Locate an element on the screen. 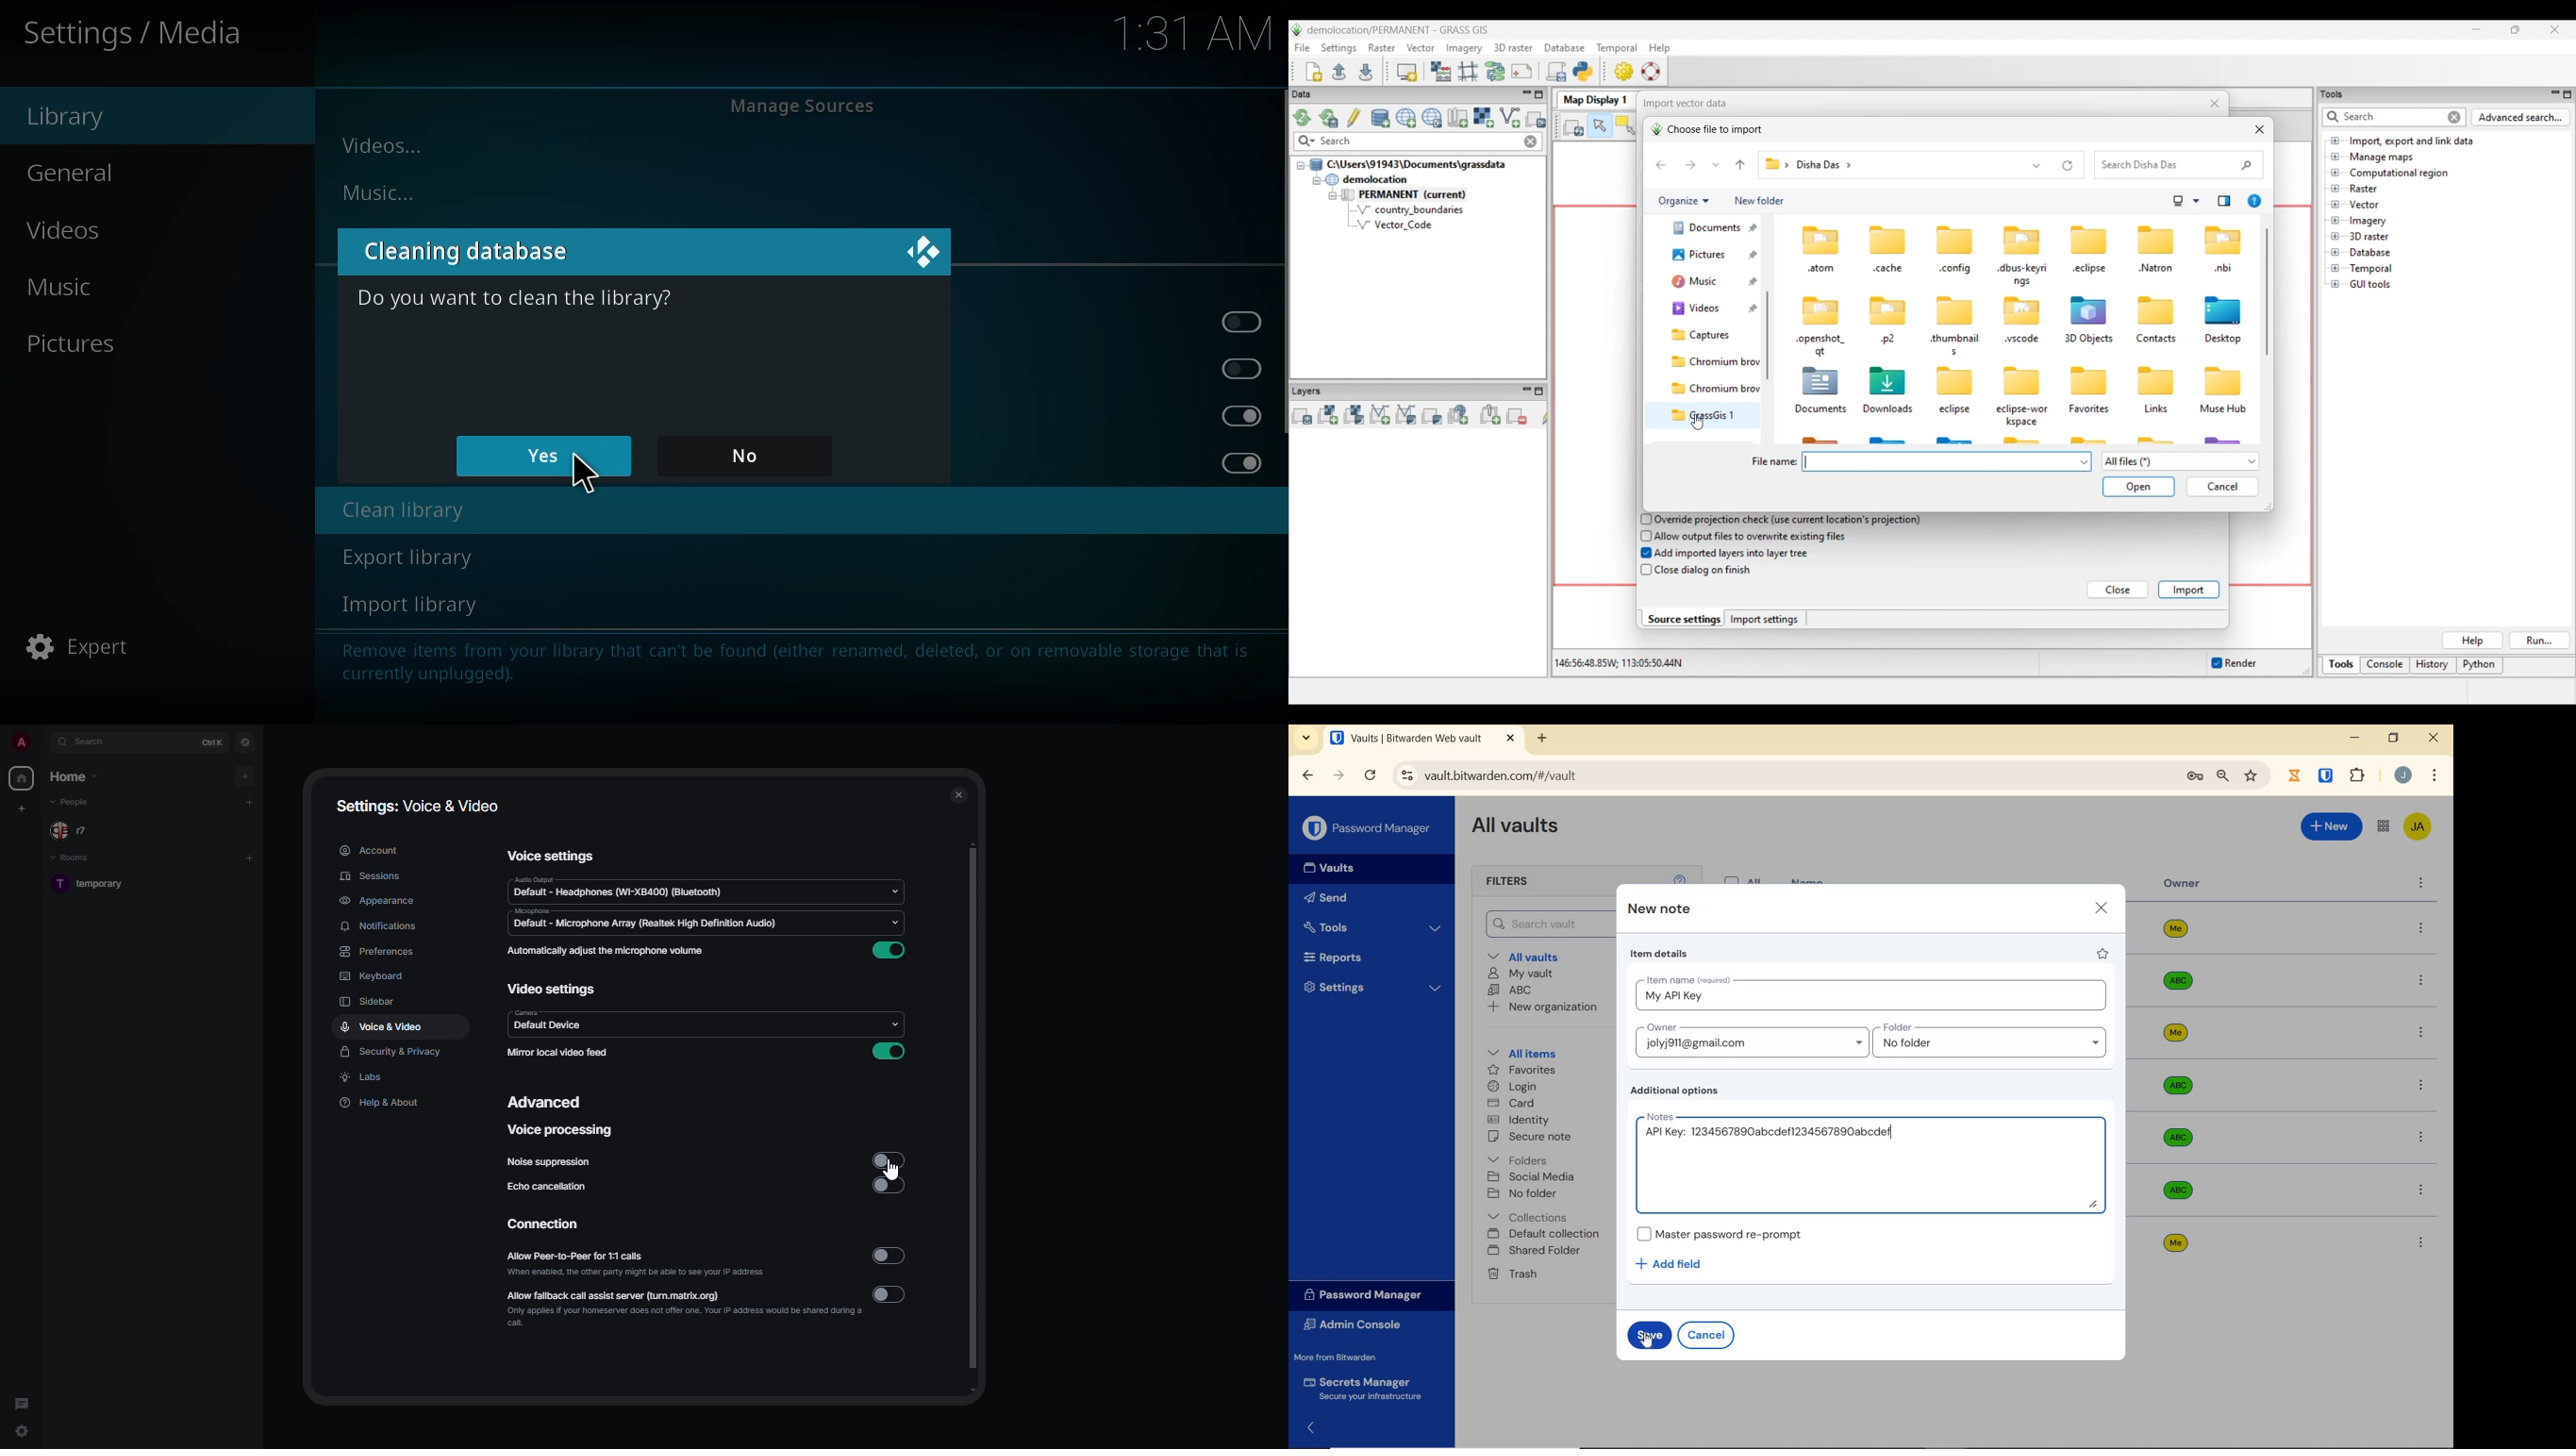 This screenshot has width=2576, height=1456. cursor is located at coordinates (1646, 1343).